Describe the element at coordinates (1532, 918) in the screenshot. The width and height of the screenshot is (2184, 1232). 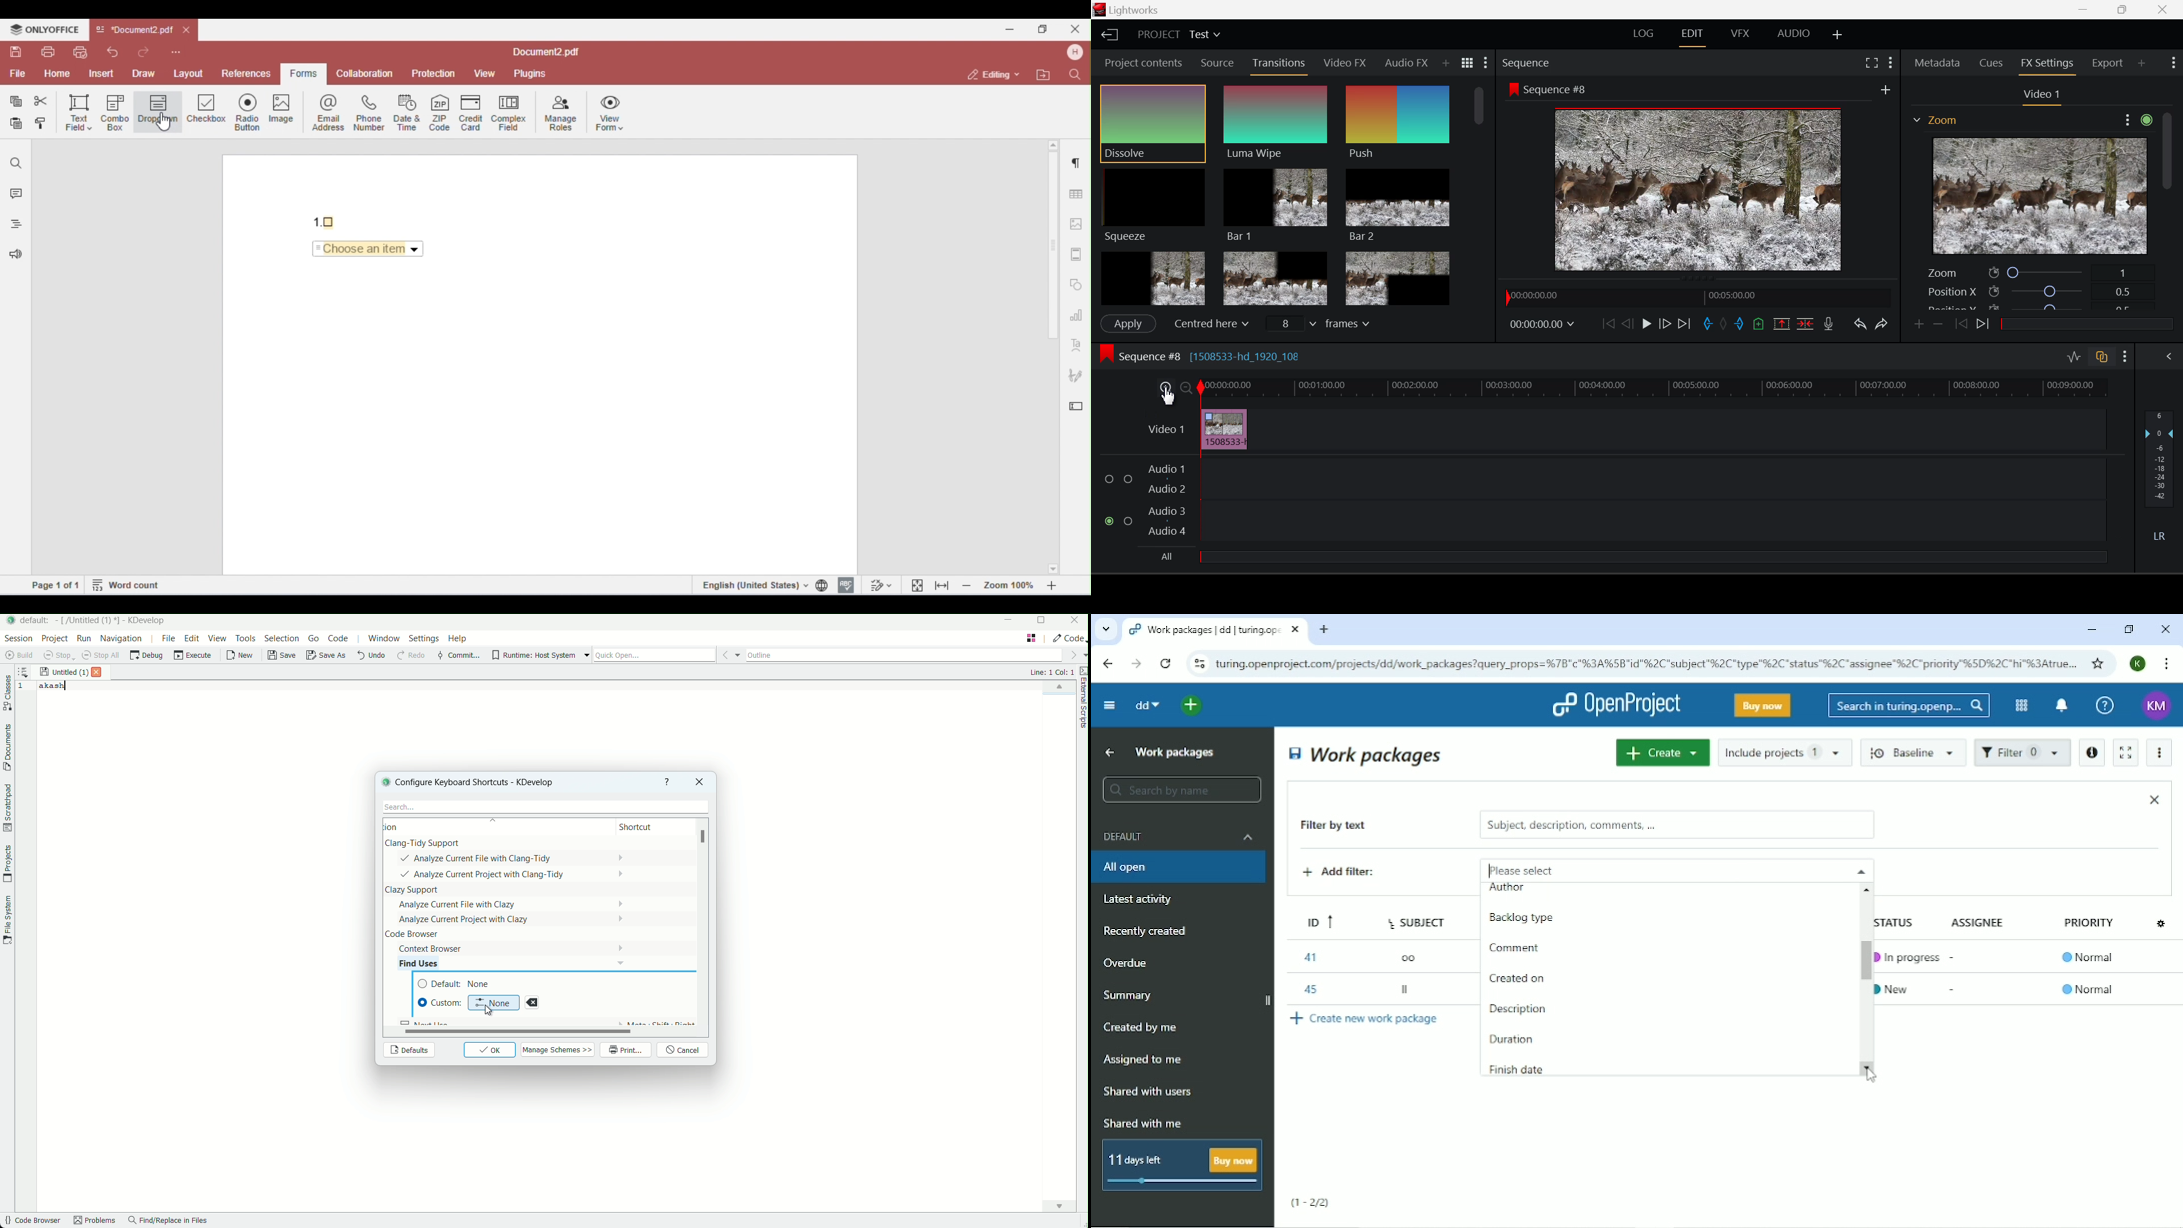
I see `Backlog type` at that location.